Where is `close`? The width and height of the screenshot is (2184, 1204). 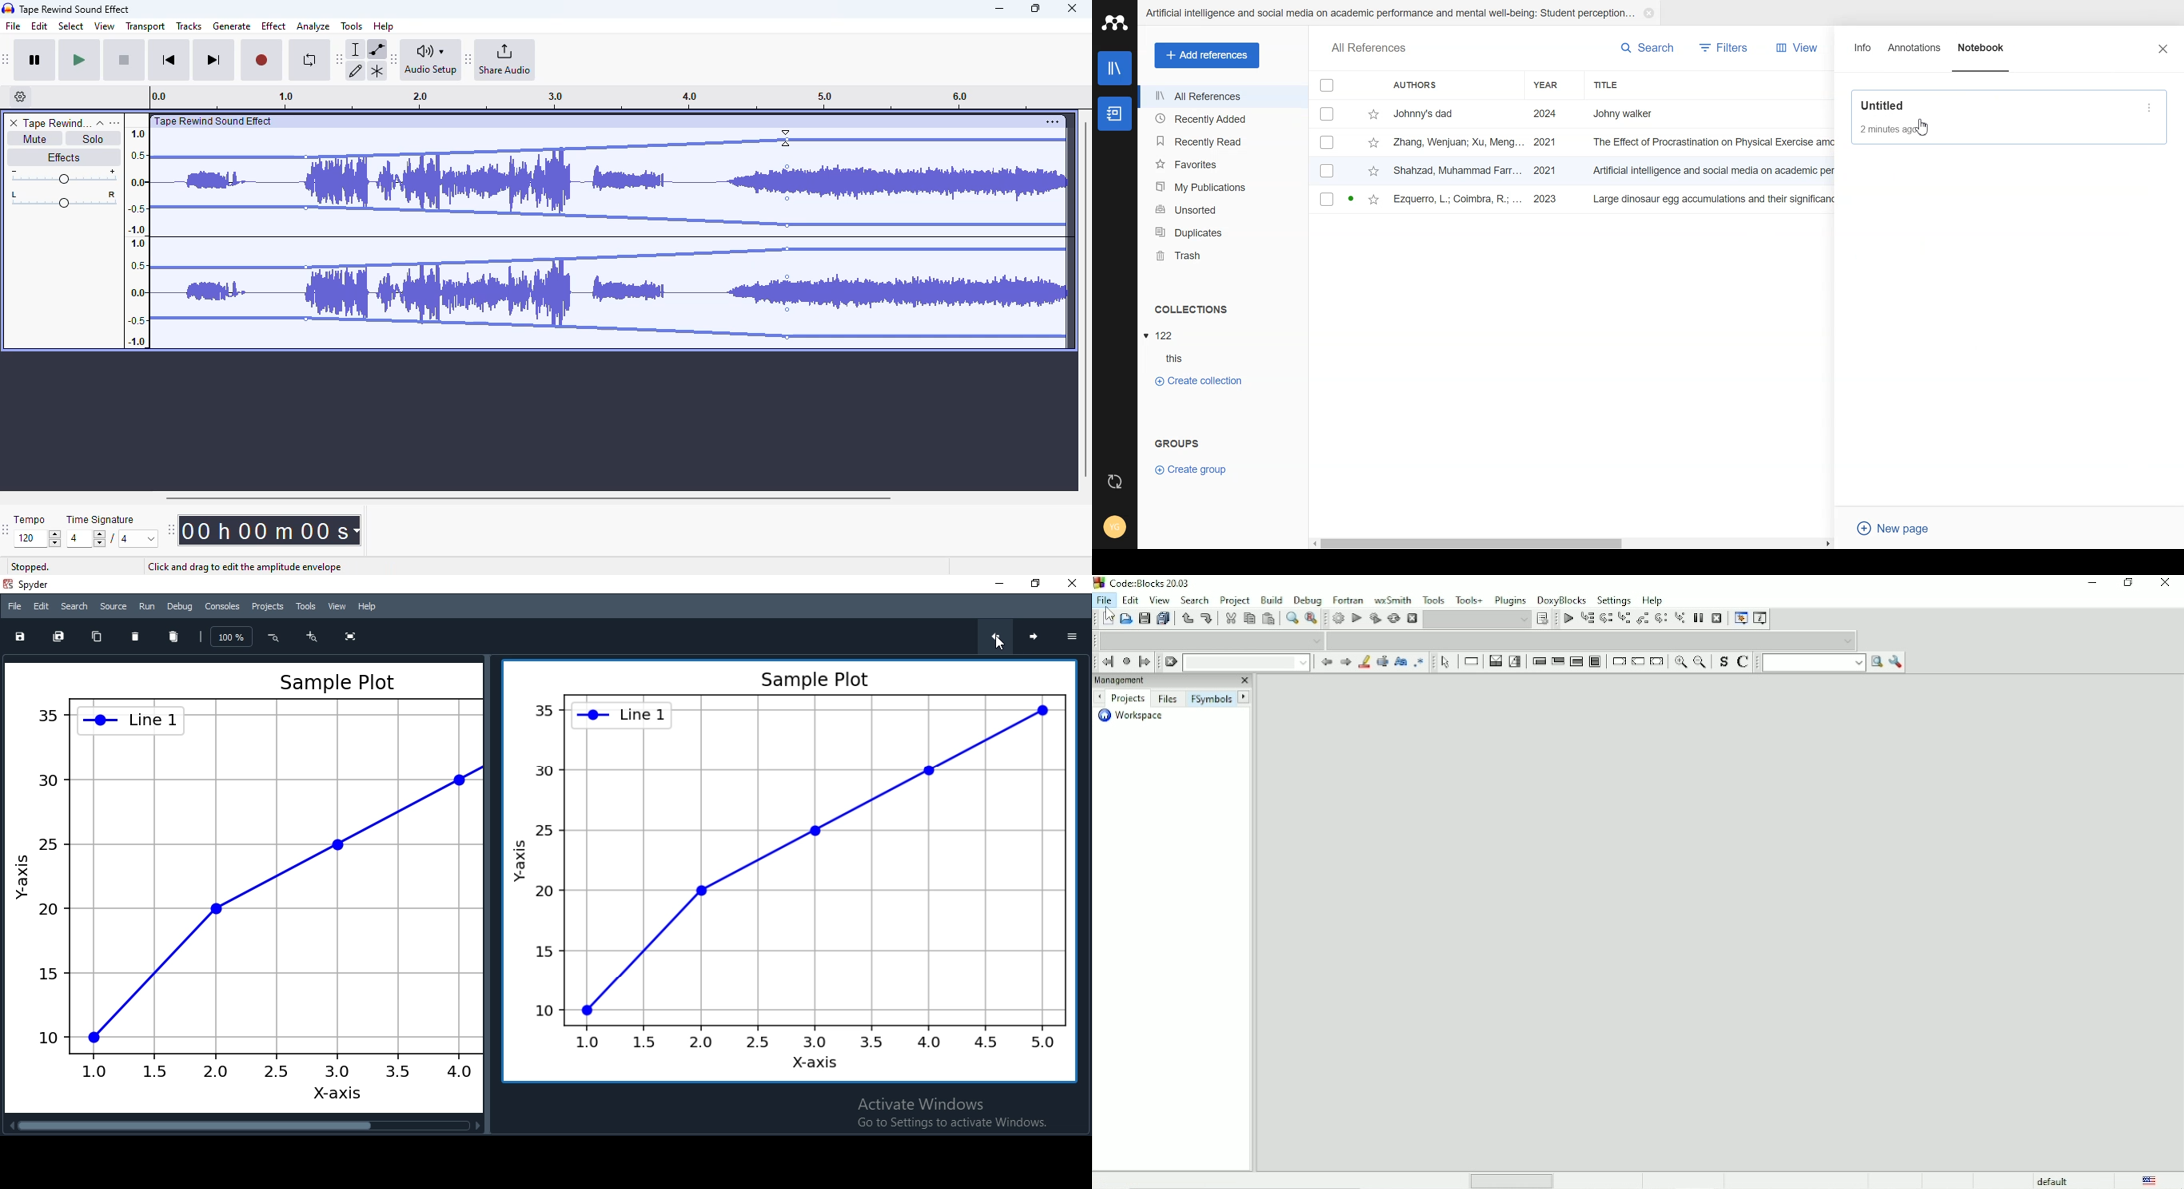 close is located at coordinates (1072, 8).